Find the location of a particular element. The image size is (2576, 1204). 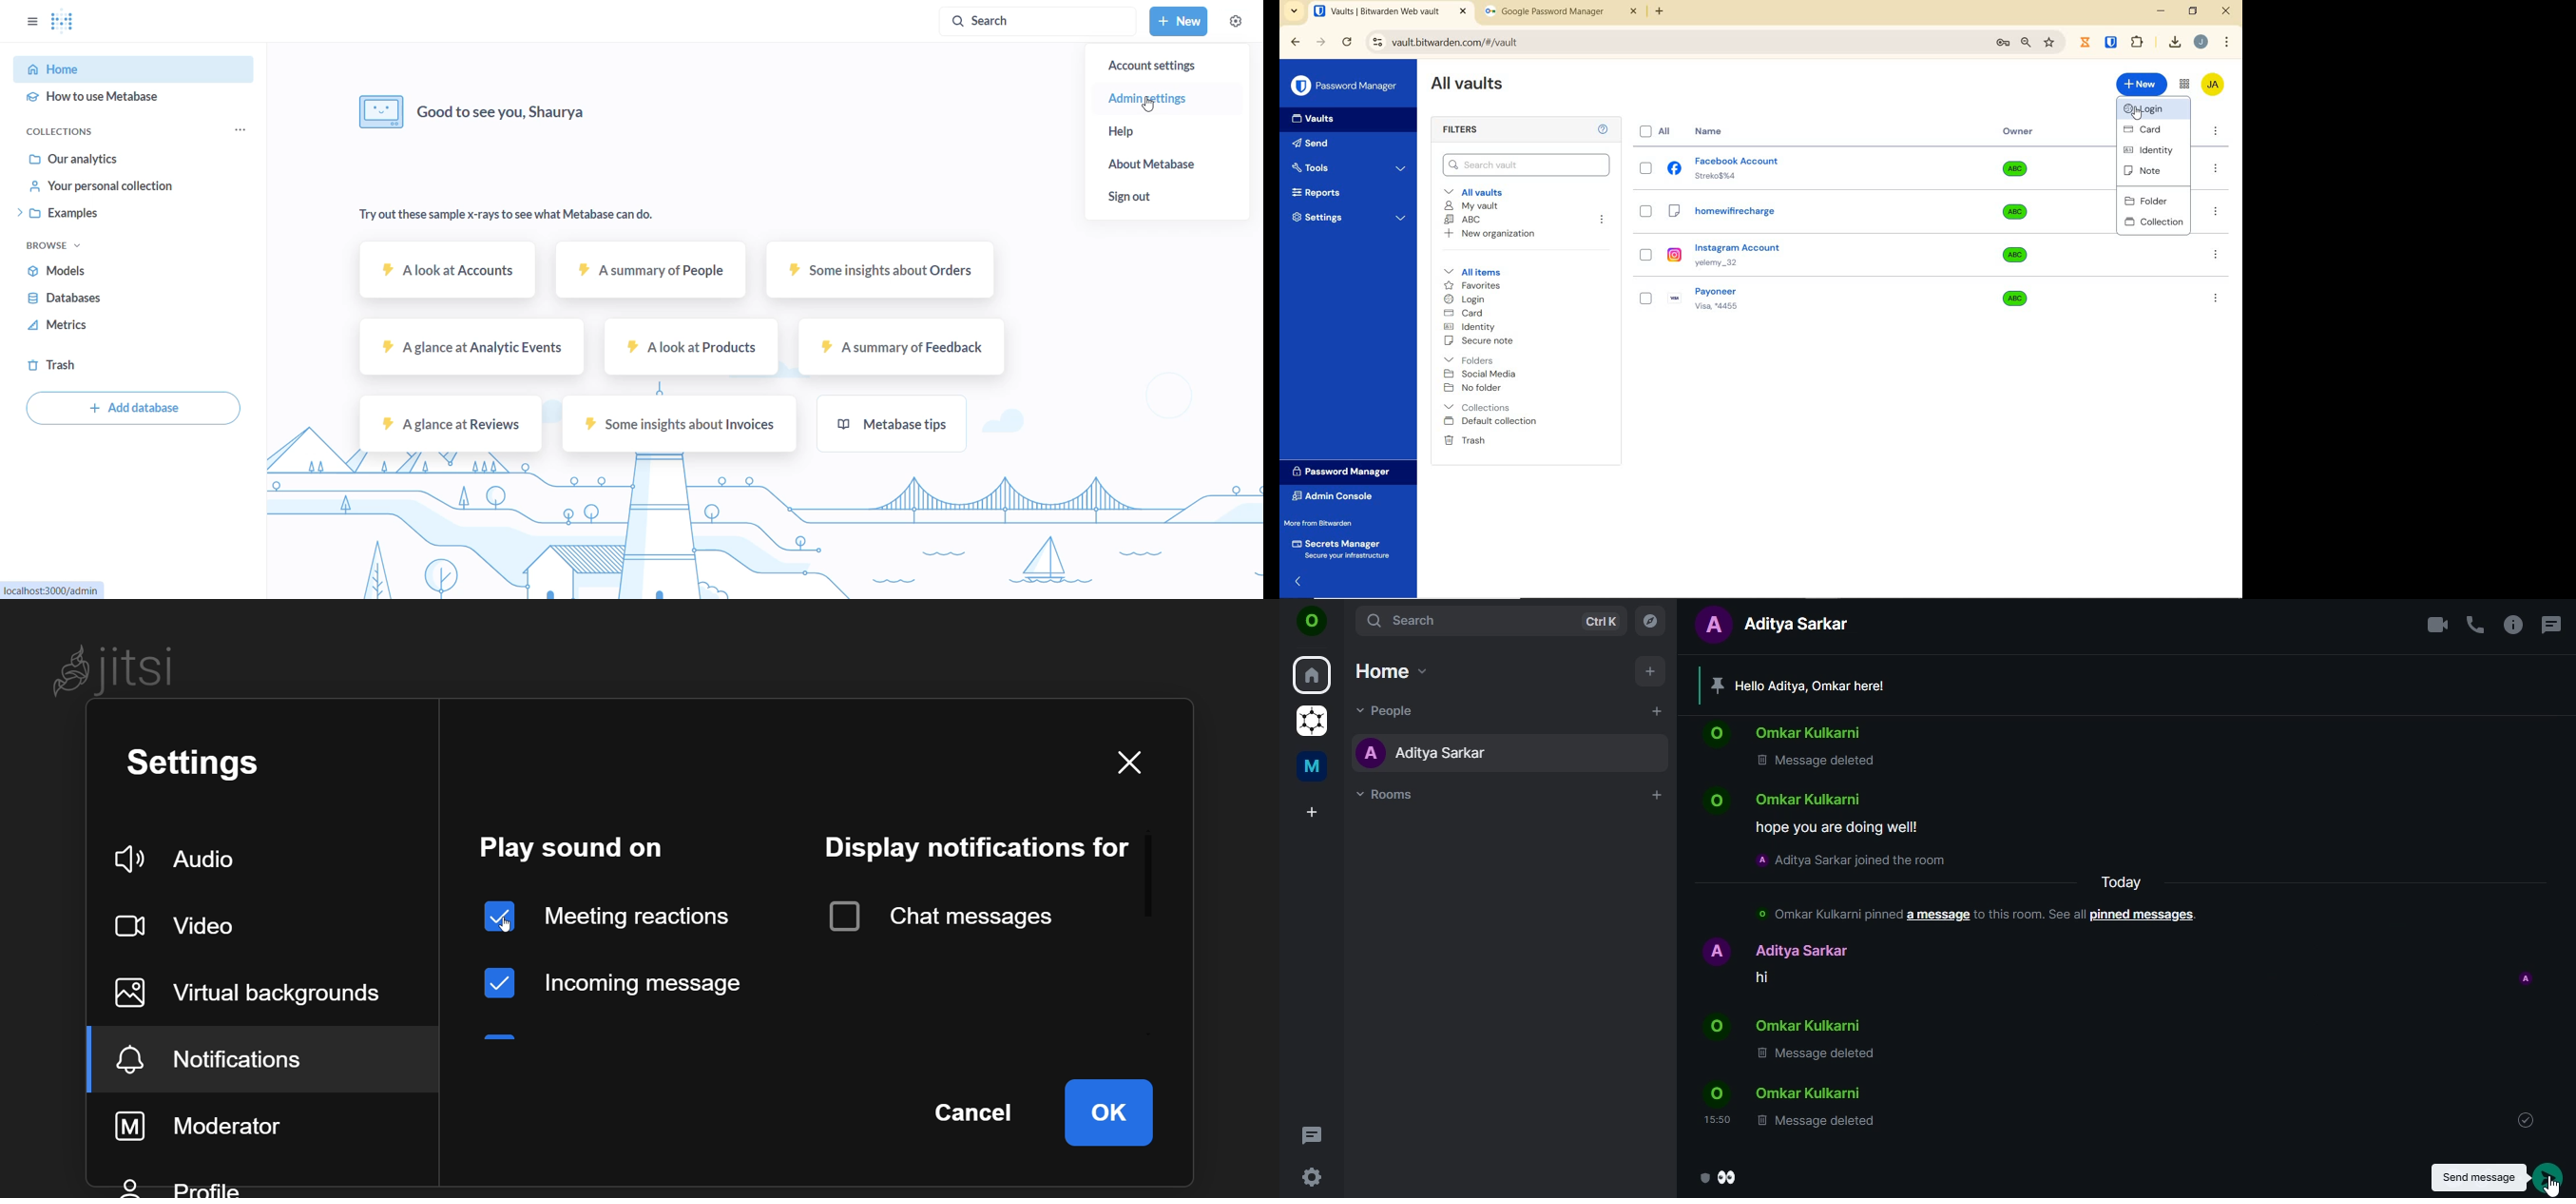

Folders is located at coordinates (1471, 358).